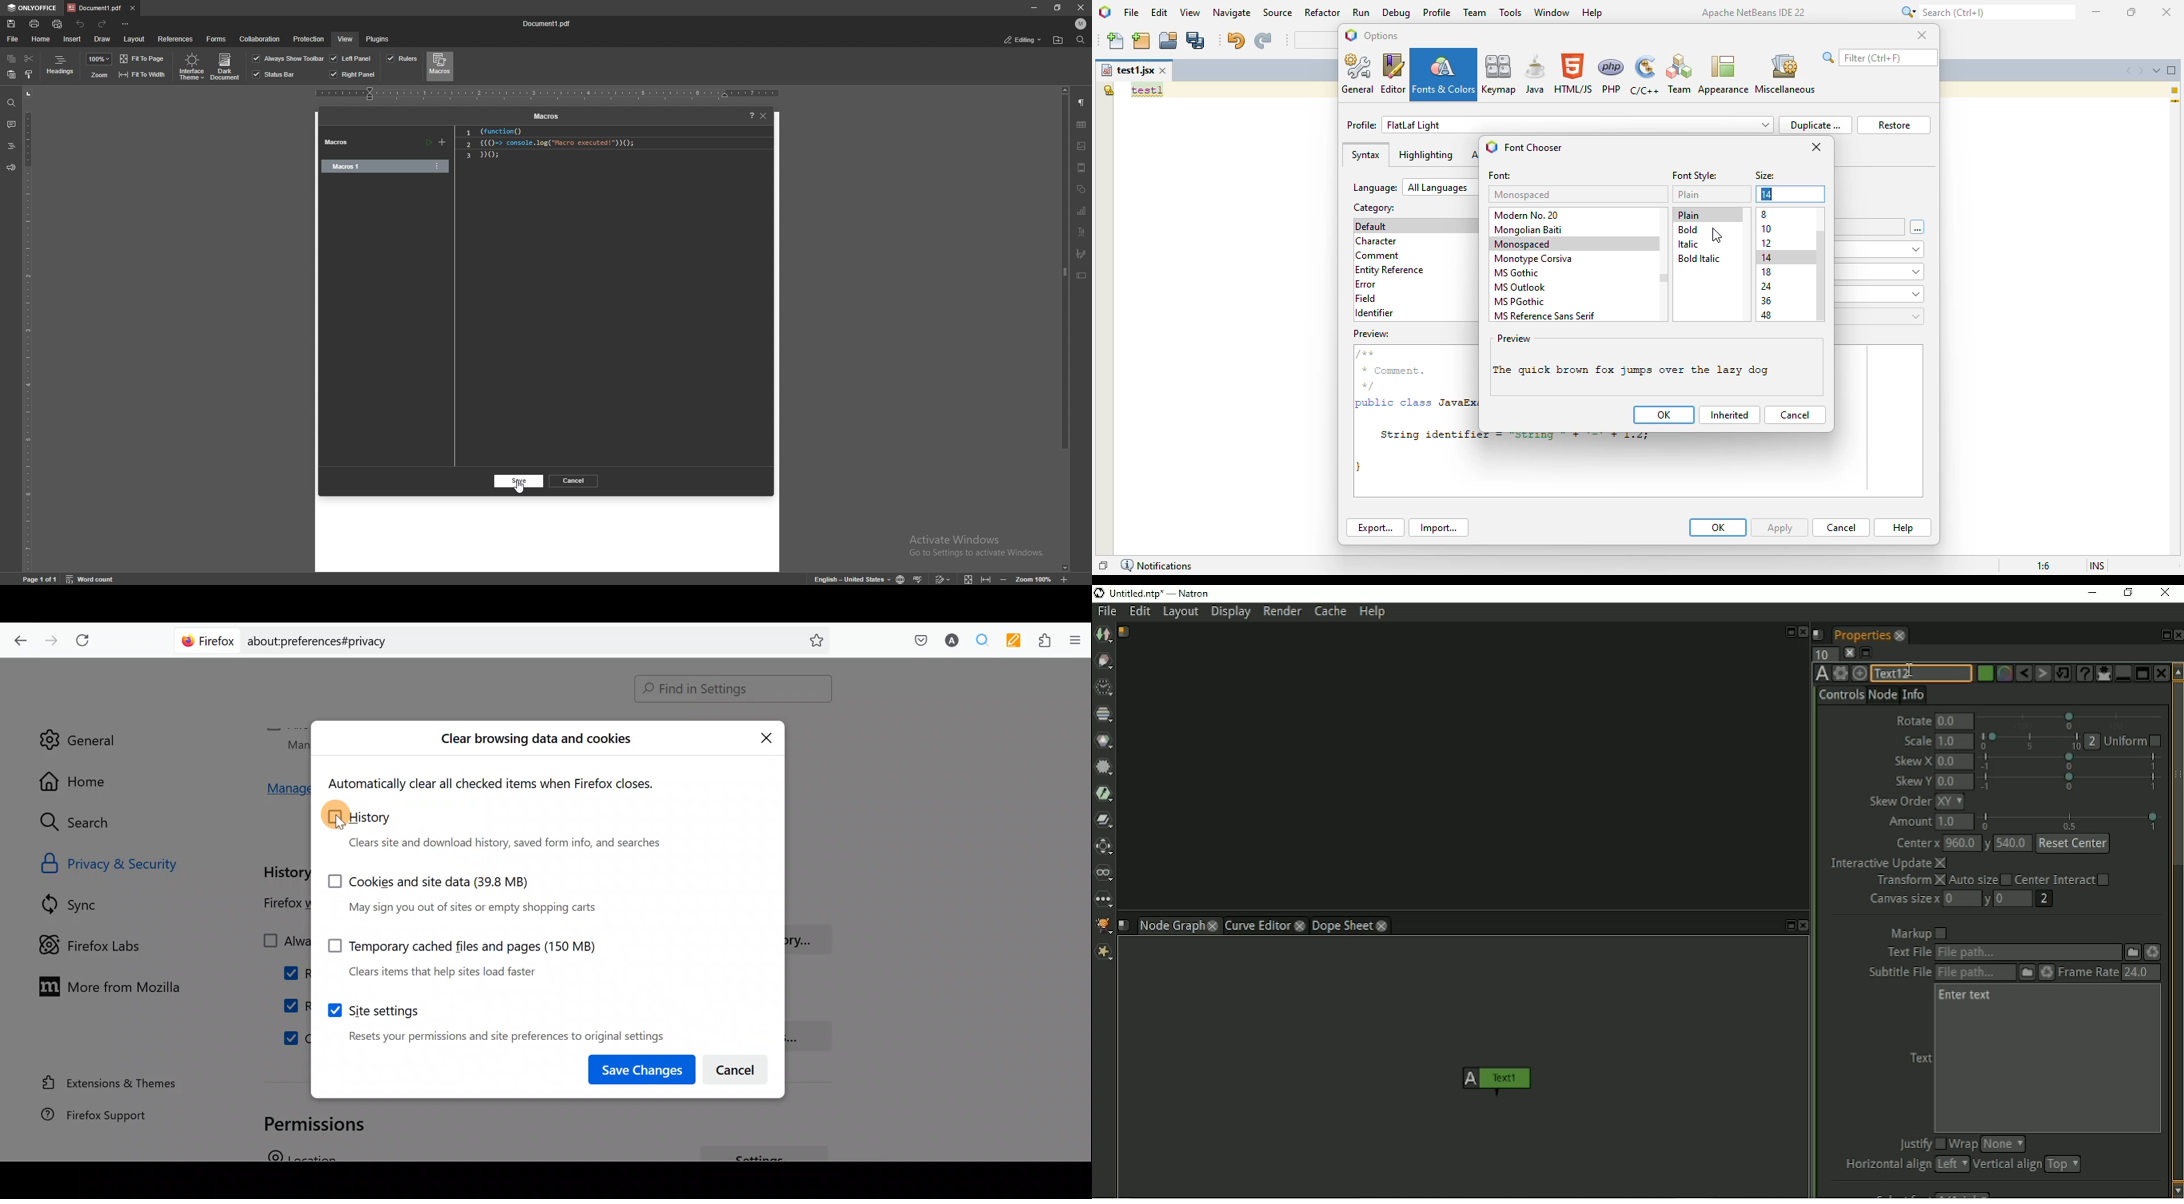 This screenshot has width=2184, height=1204. What do you see at coordinates (11, 24) in the screenshot?
I see `save` at bounding box center [11, 24].